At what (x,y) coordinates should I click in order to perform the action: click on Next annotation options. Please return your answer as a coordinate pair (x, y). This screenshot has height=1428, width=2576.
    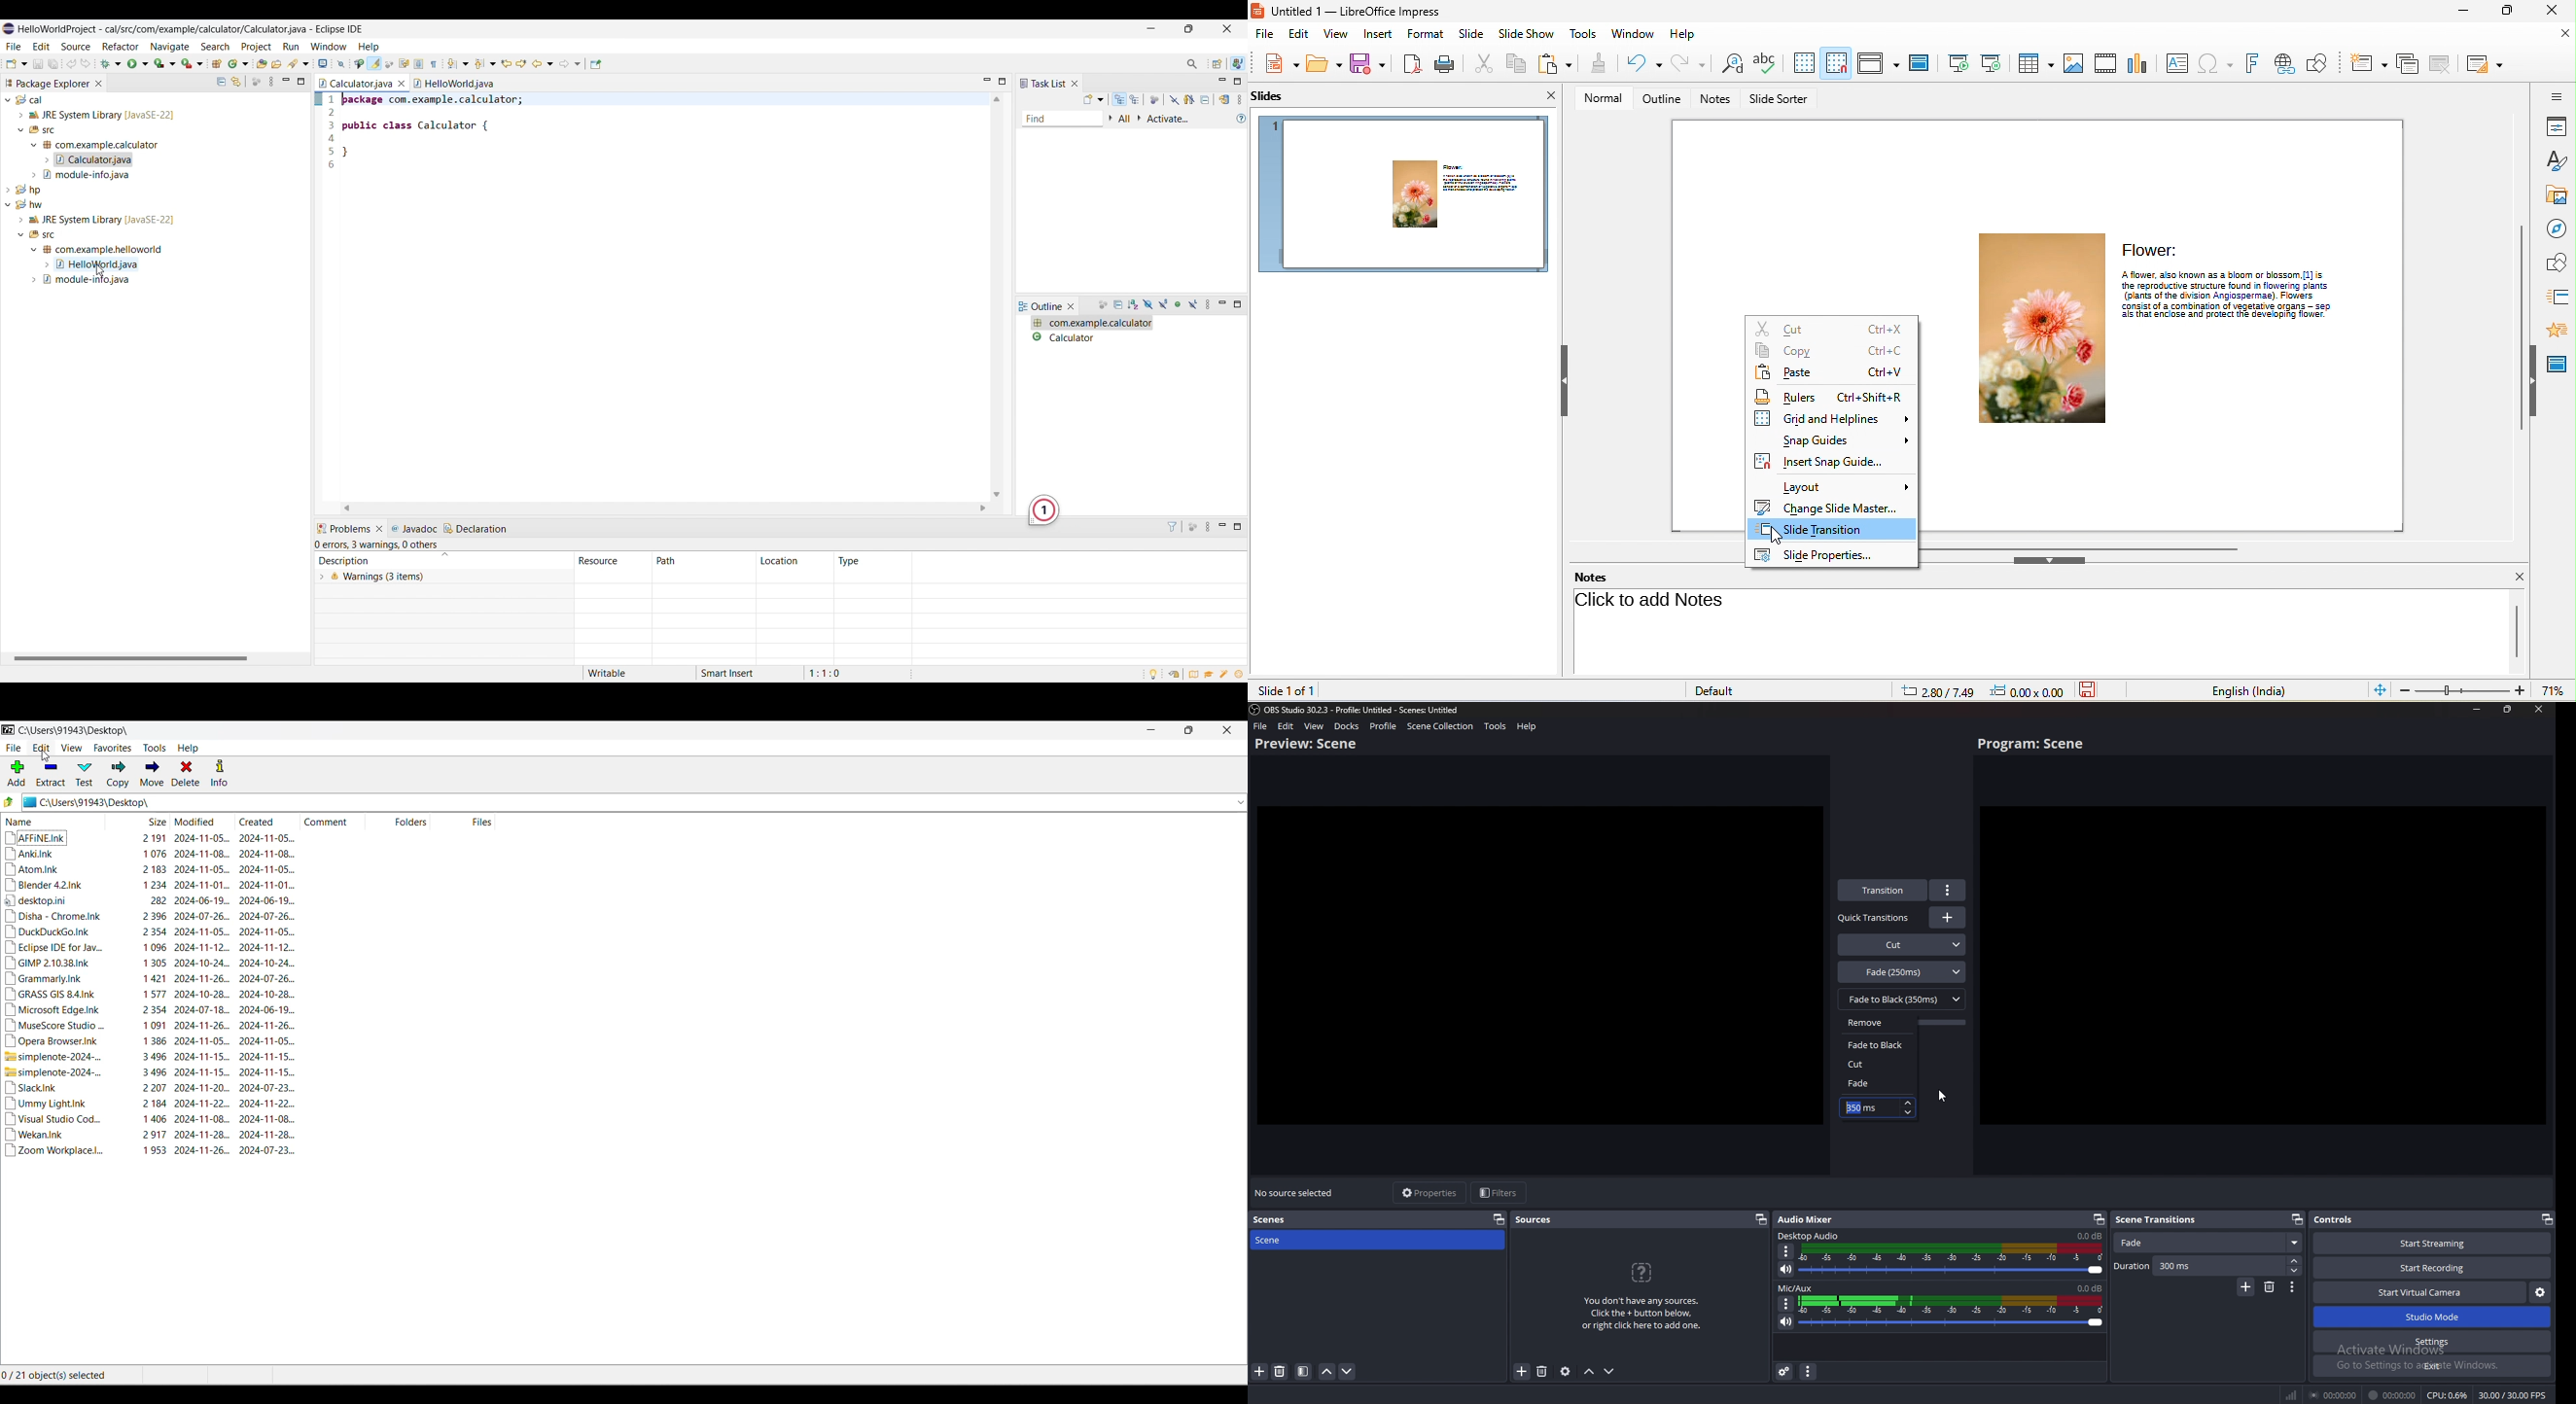
    Looking at the image, I should click on (459, 64).